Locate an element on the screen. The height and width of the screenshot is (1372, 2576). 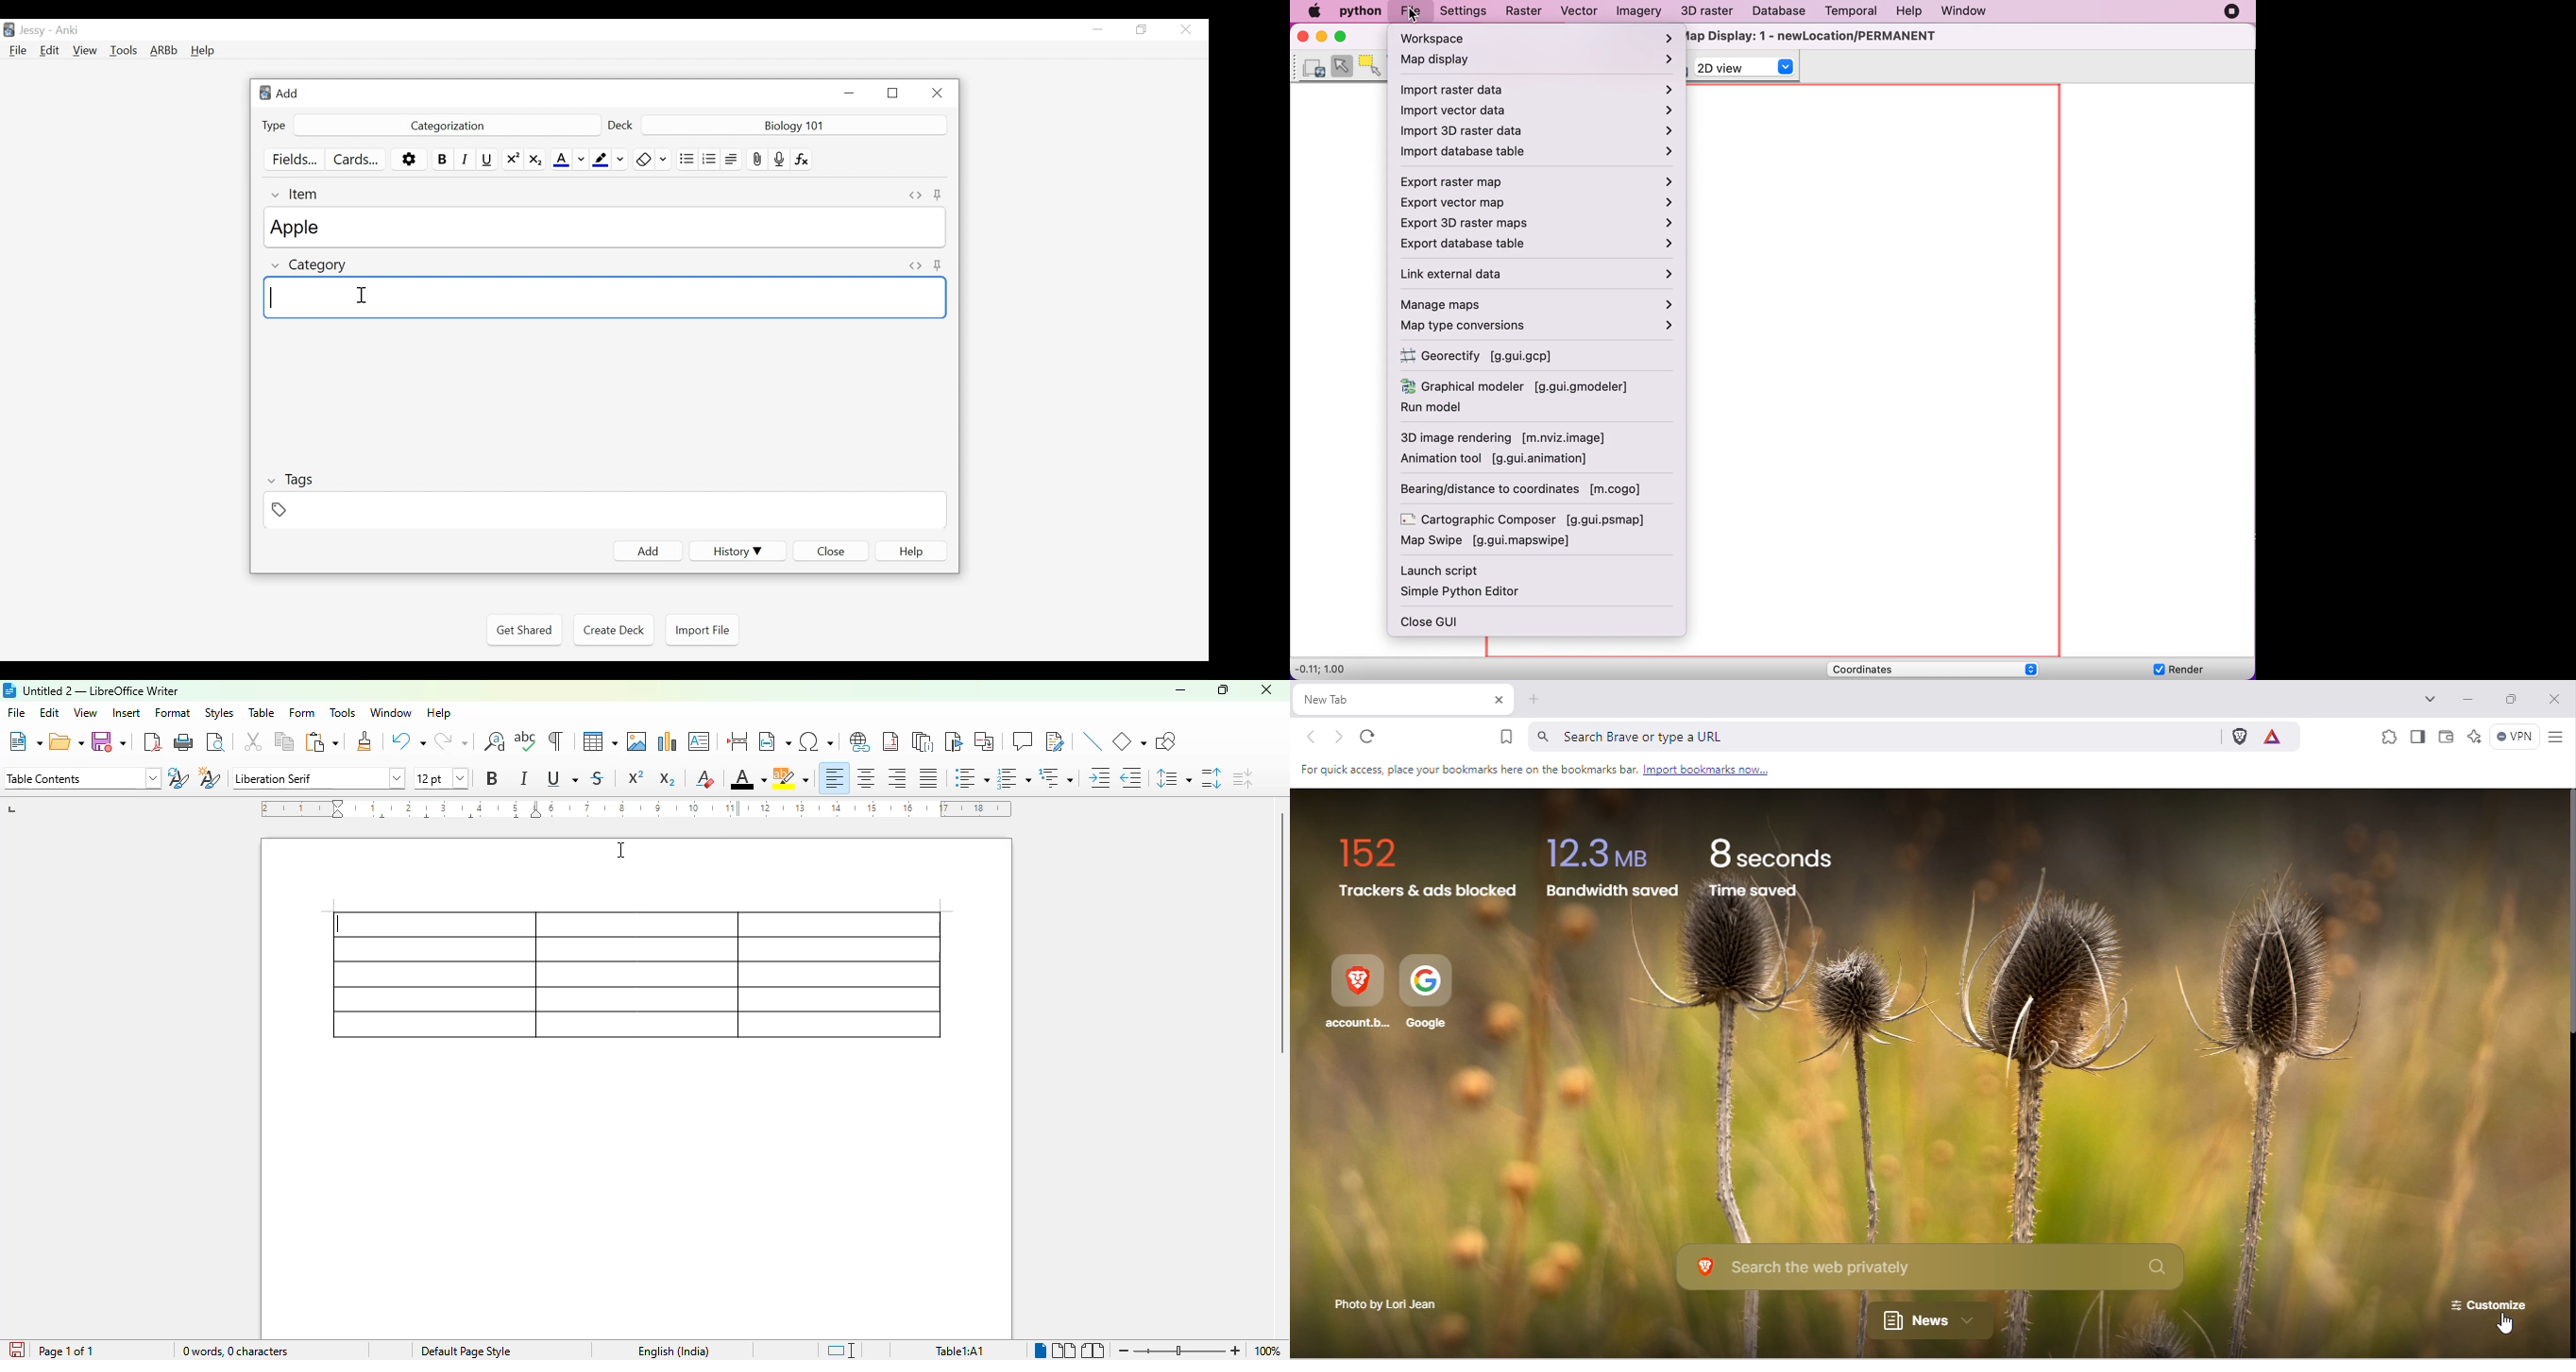
superscript is located at coordinates (636, 775).